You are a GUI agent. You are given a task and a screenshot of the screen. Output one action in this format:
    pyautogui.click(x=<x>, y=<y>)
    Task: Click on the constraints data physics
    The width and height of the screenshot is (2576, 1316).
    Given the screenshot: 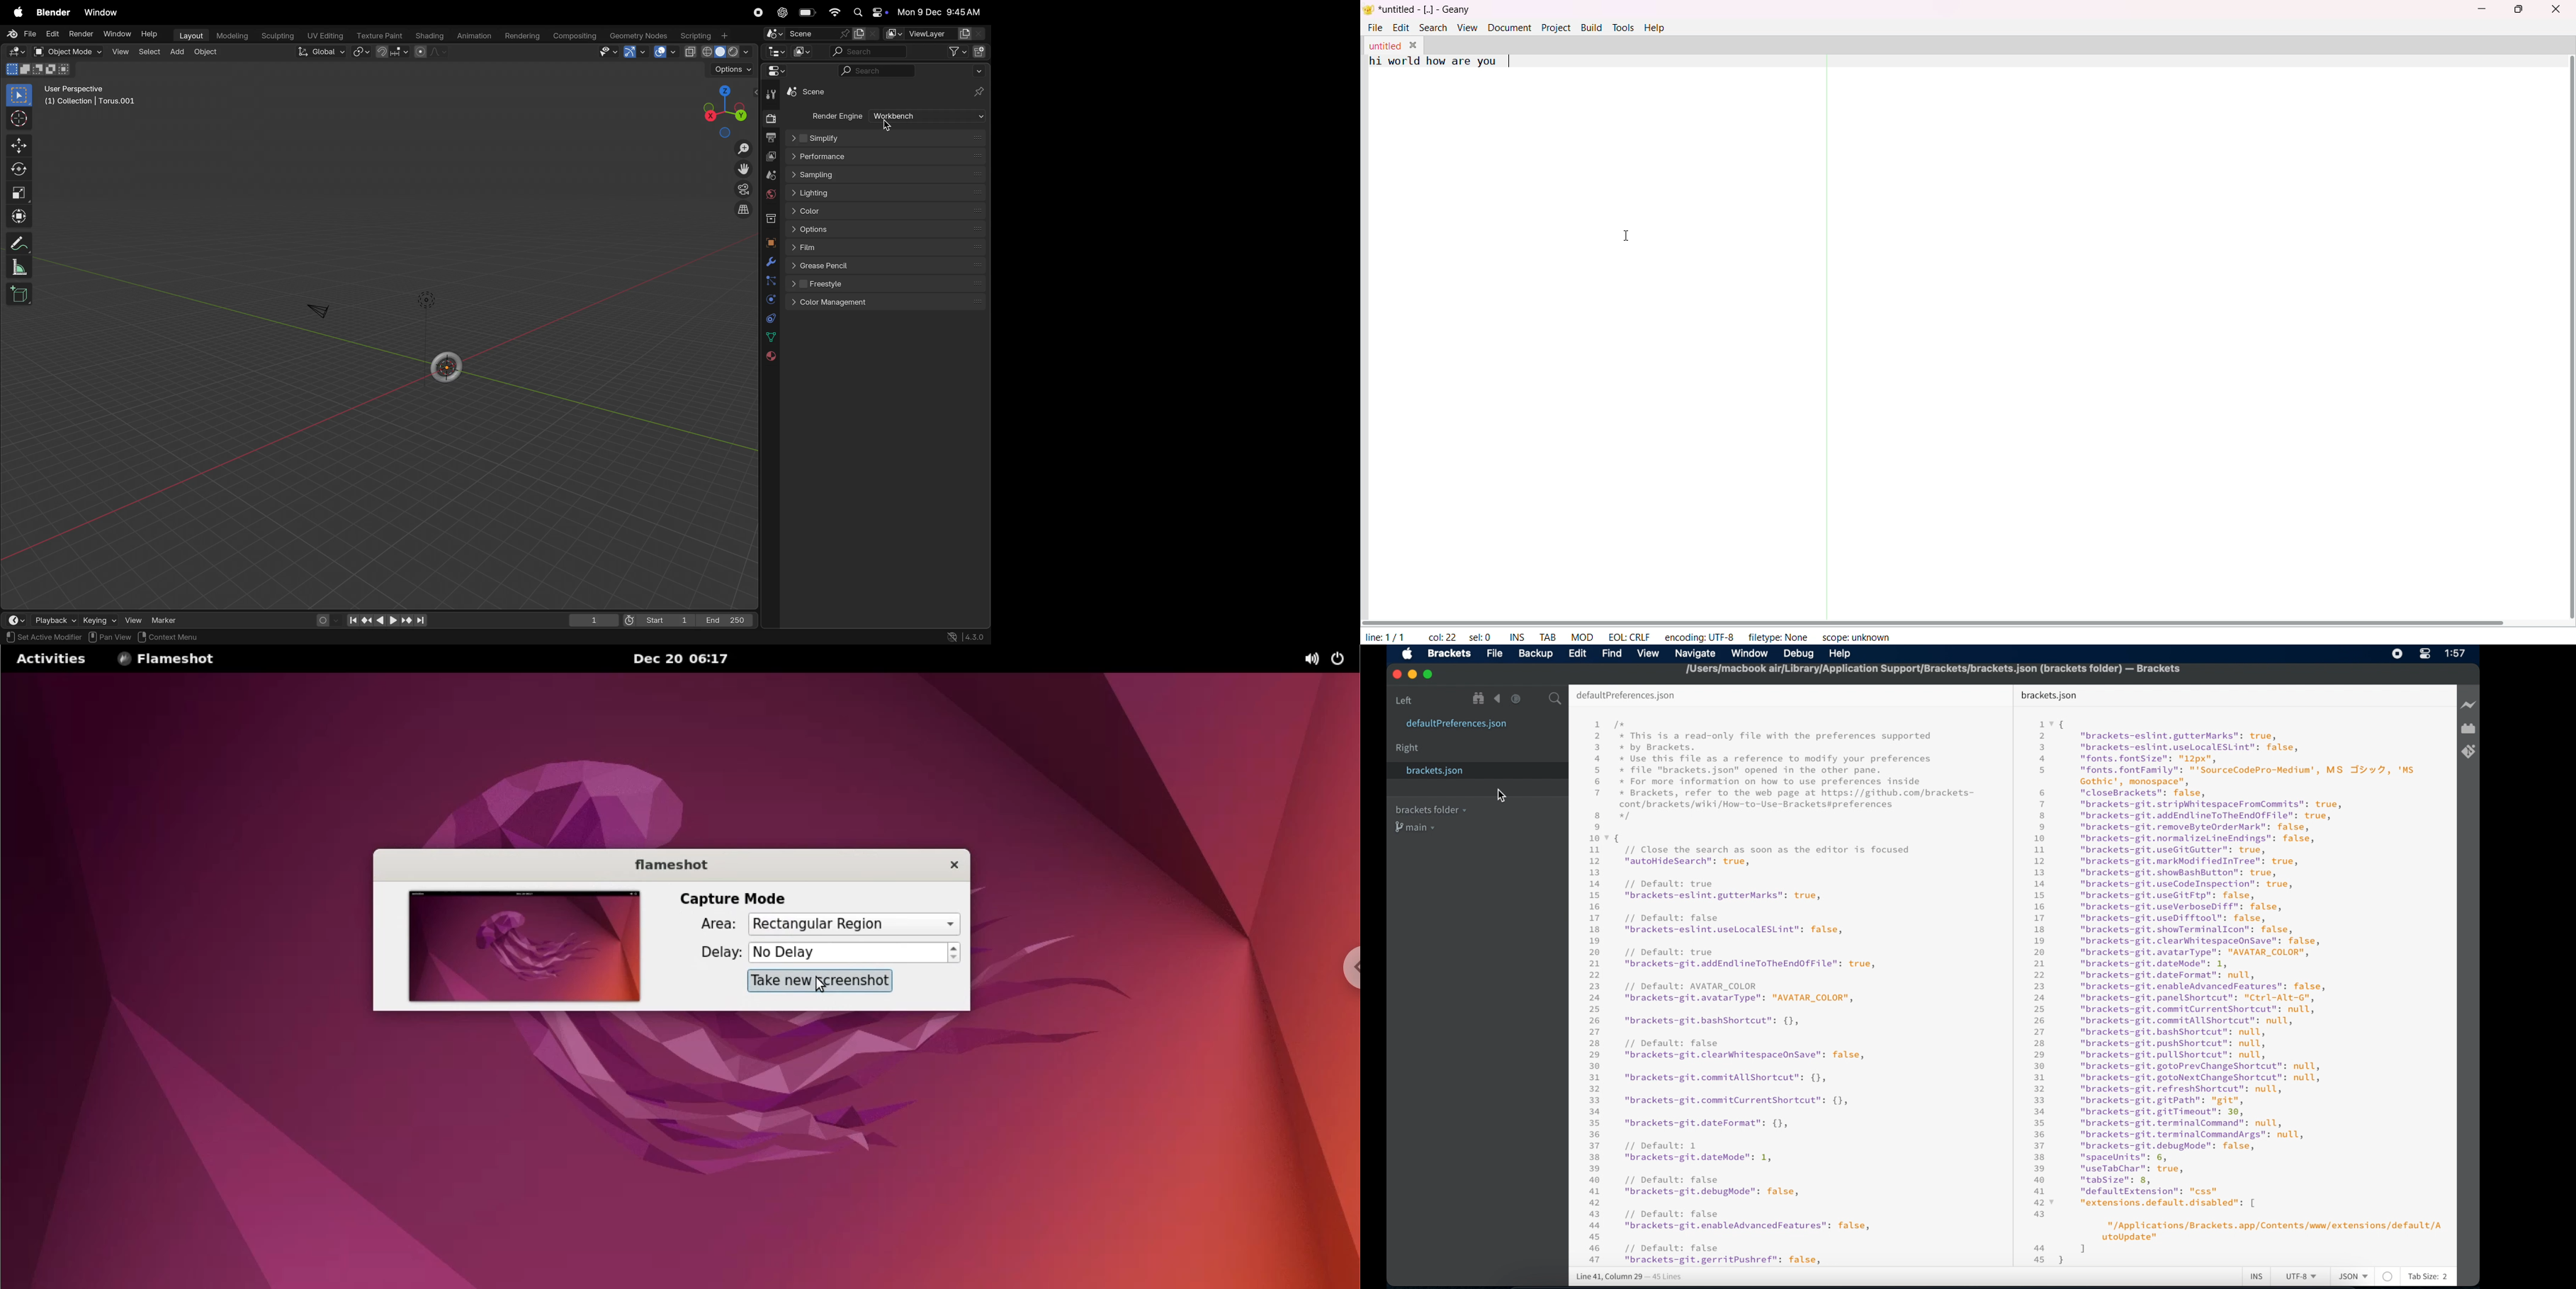 What is the action you would take?
    pyautogui.click(x=769, y=318)
    